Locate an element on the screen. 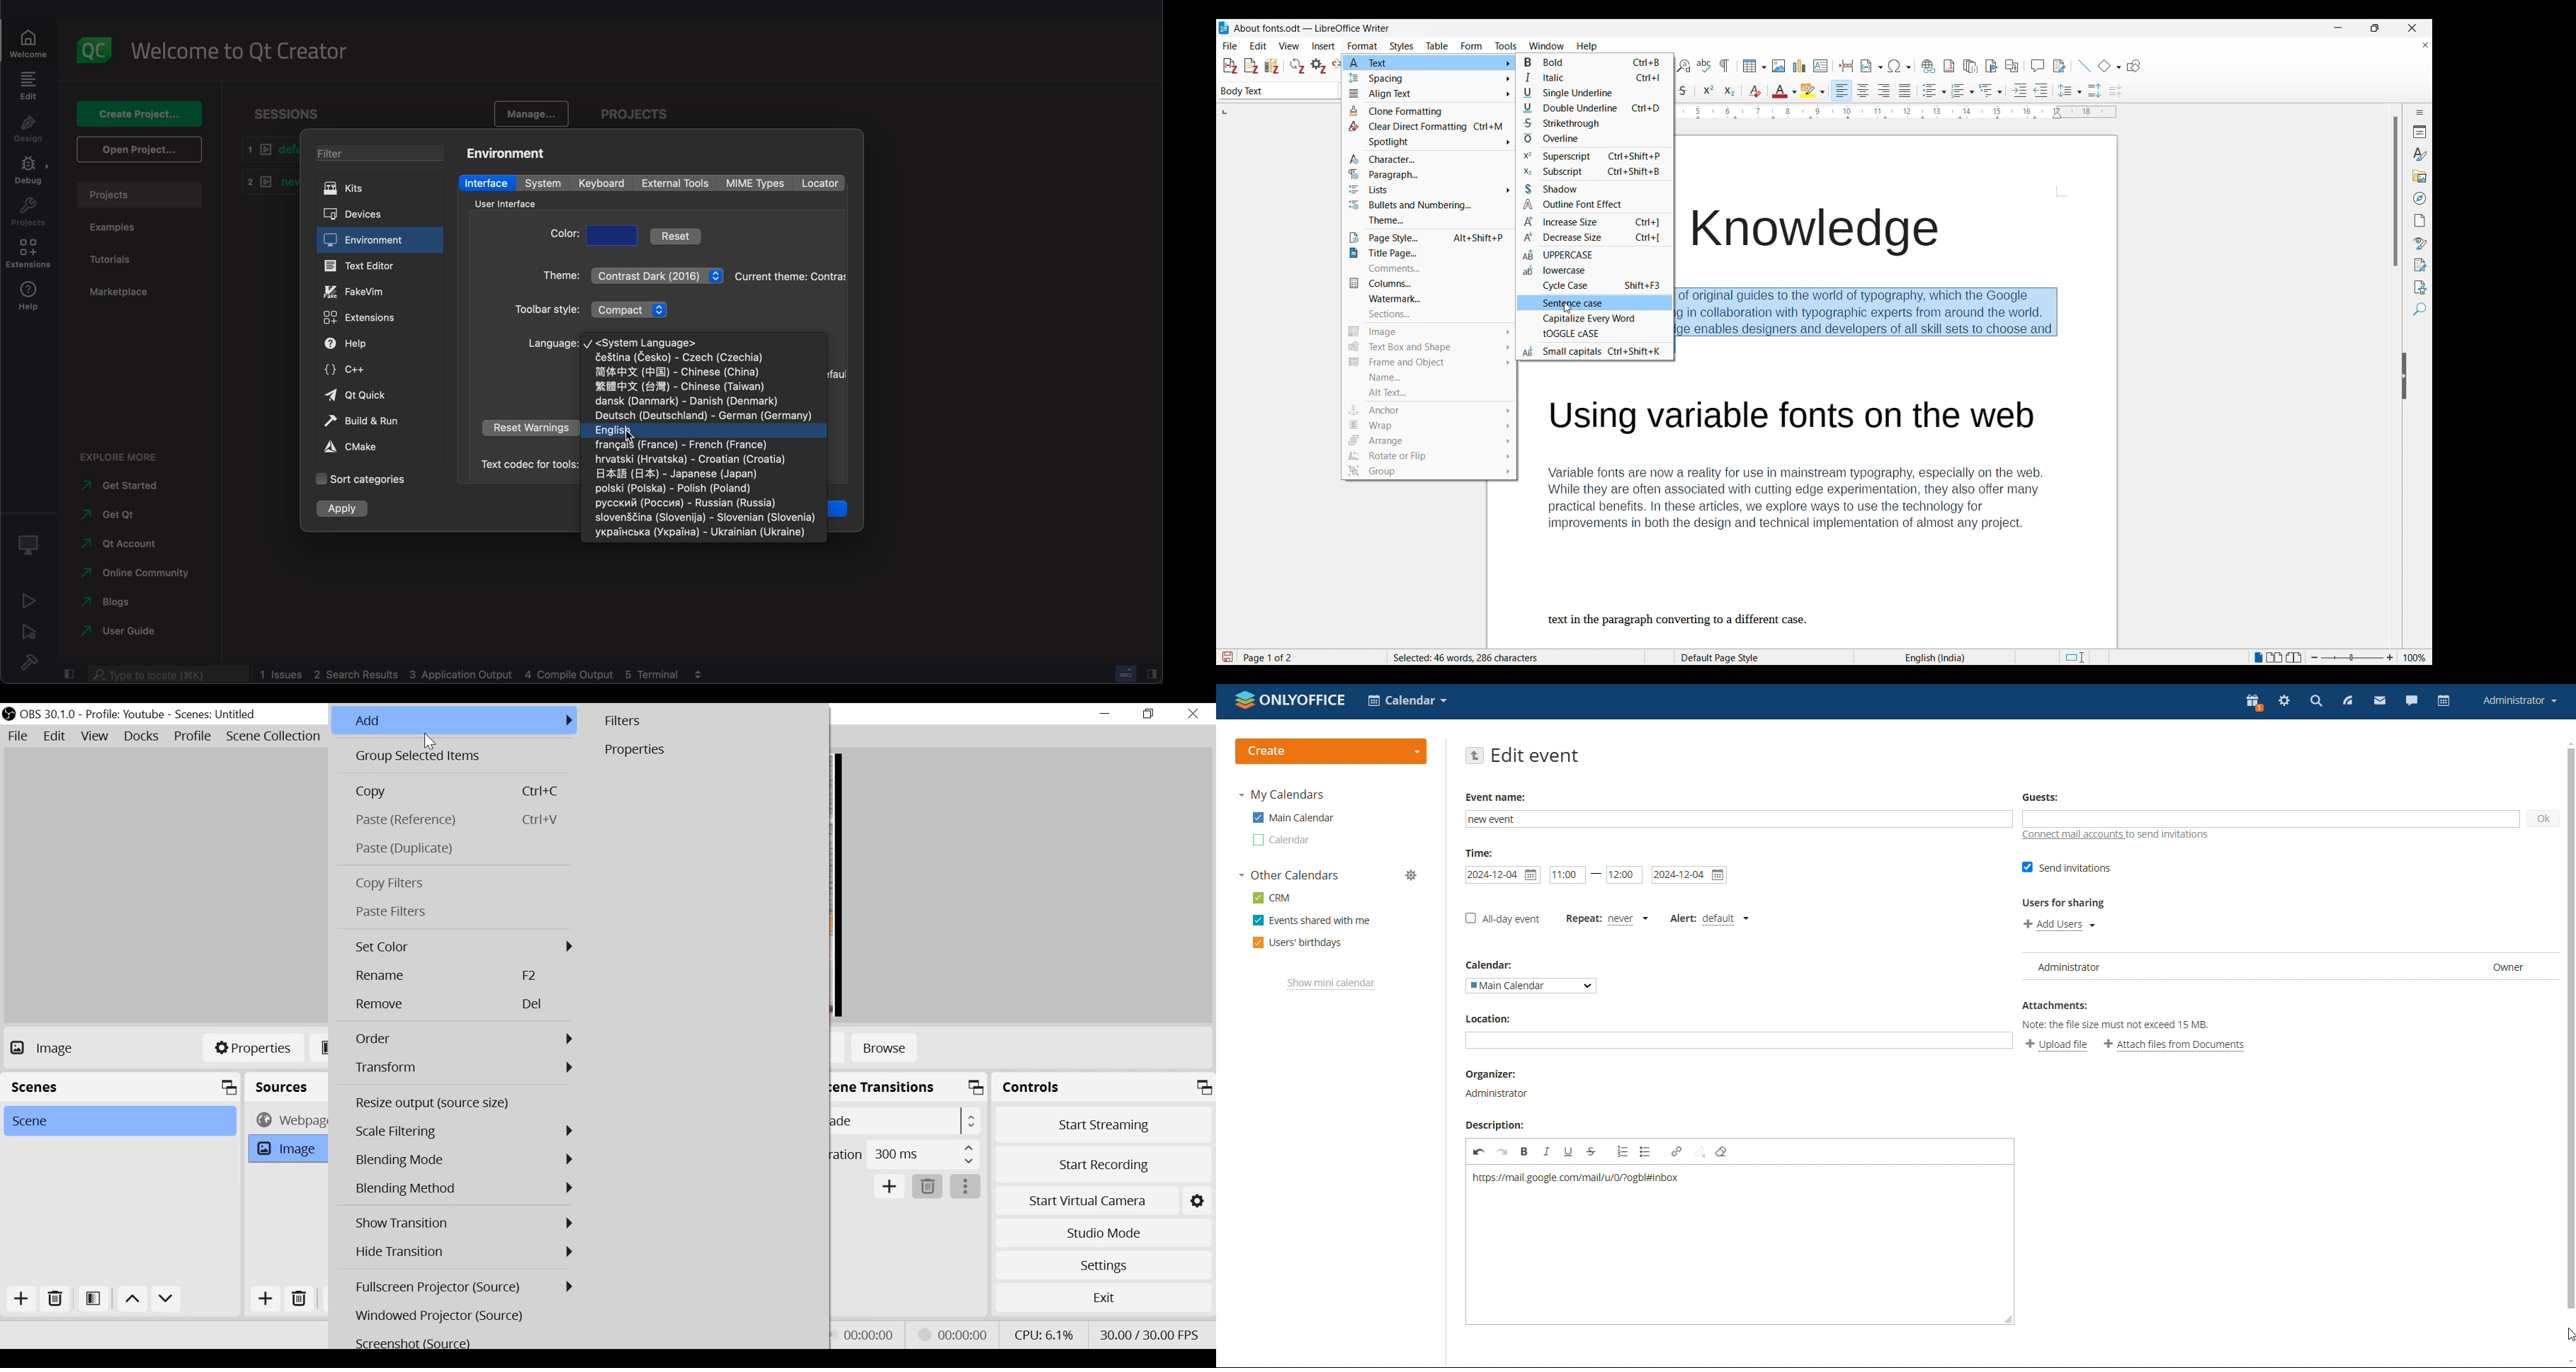 This screenshot has height=1372, width=2576. interface is located at coordinates (509, 202).